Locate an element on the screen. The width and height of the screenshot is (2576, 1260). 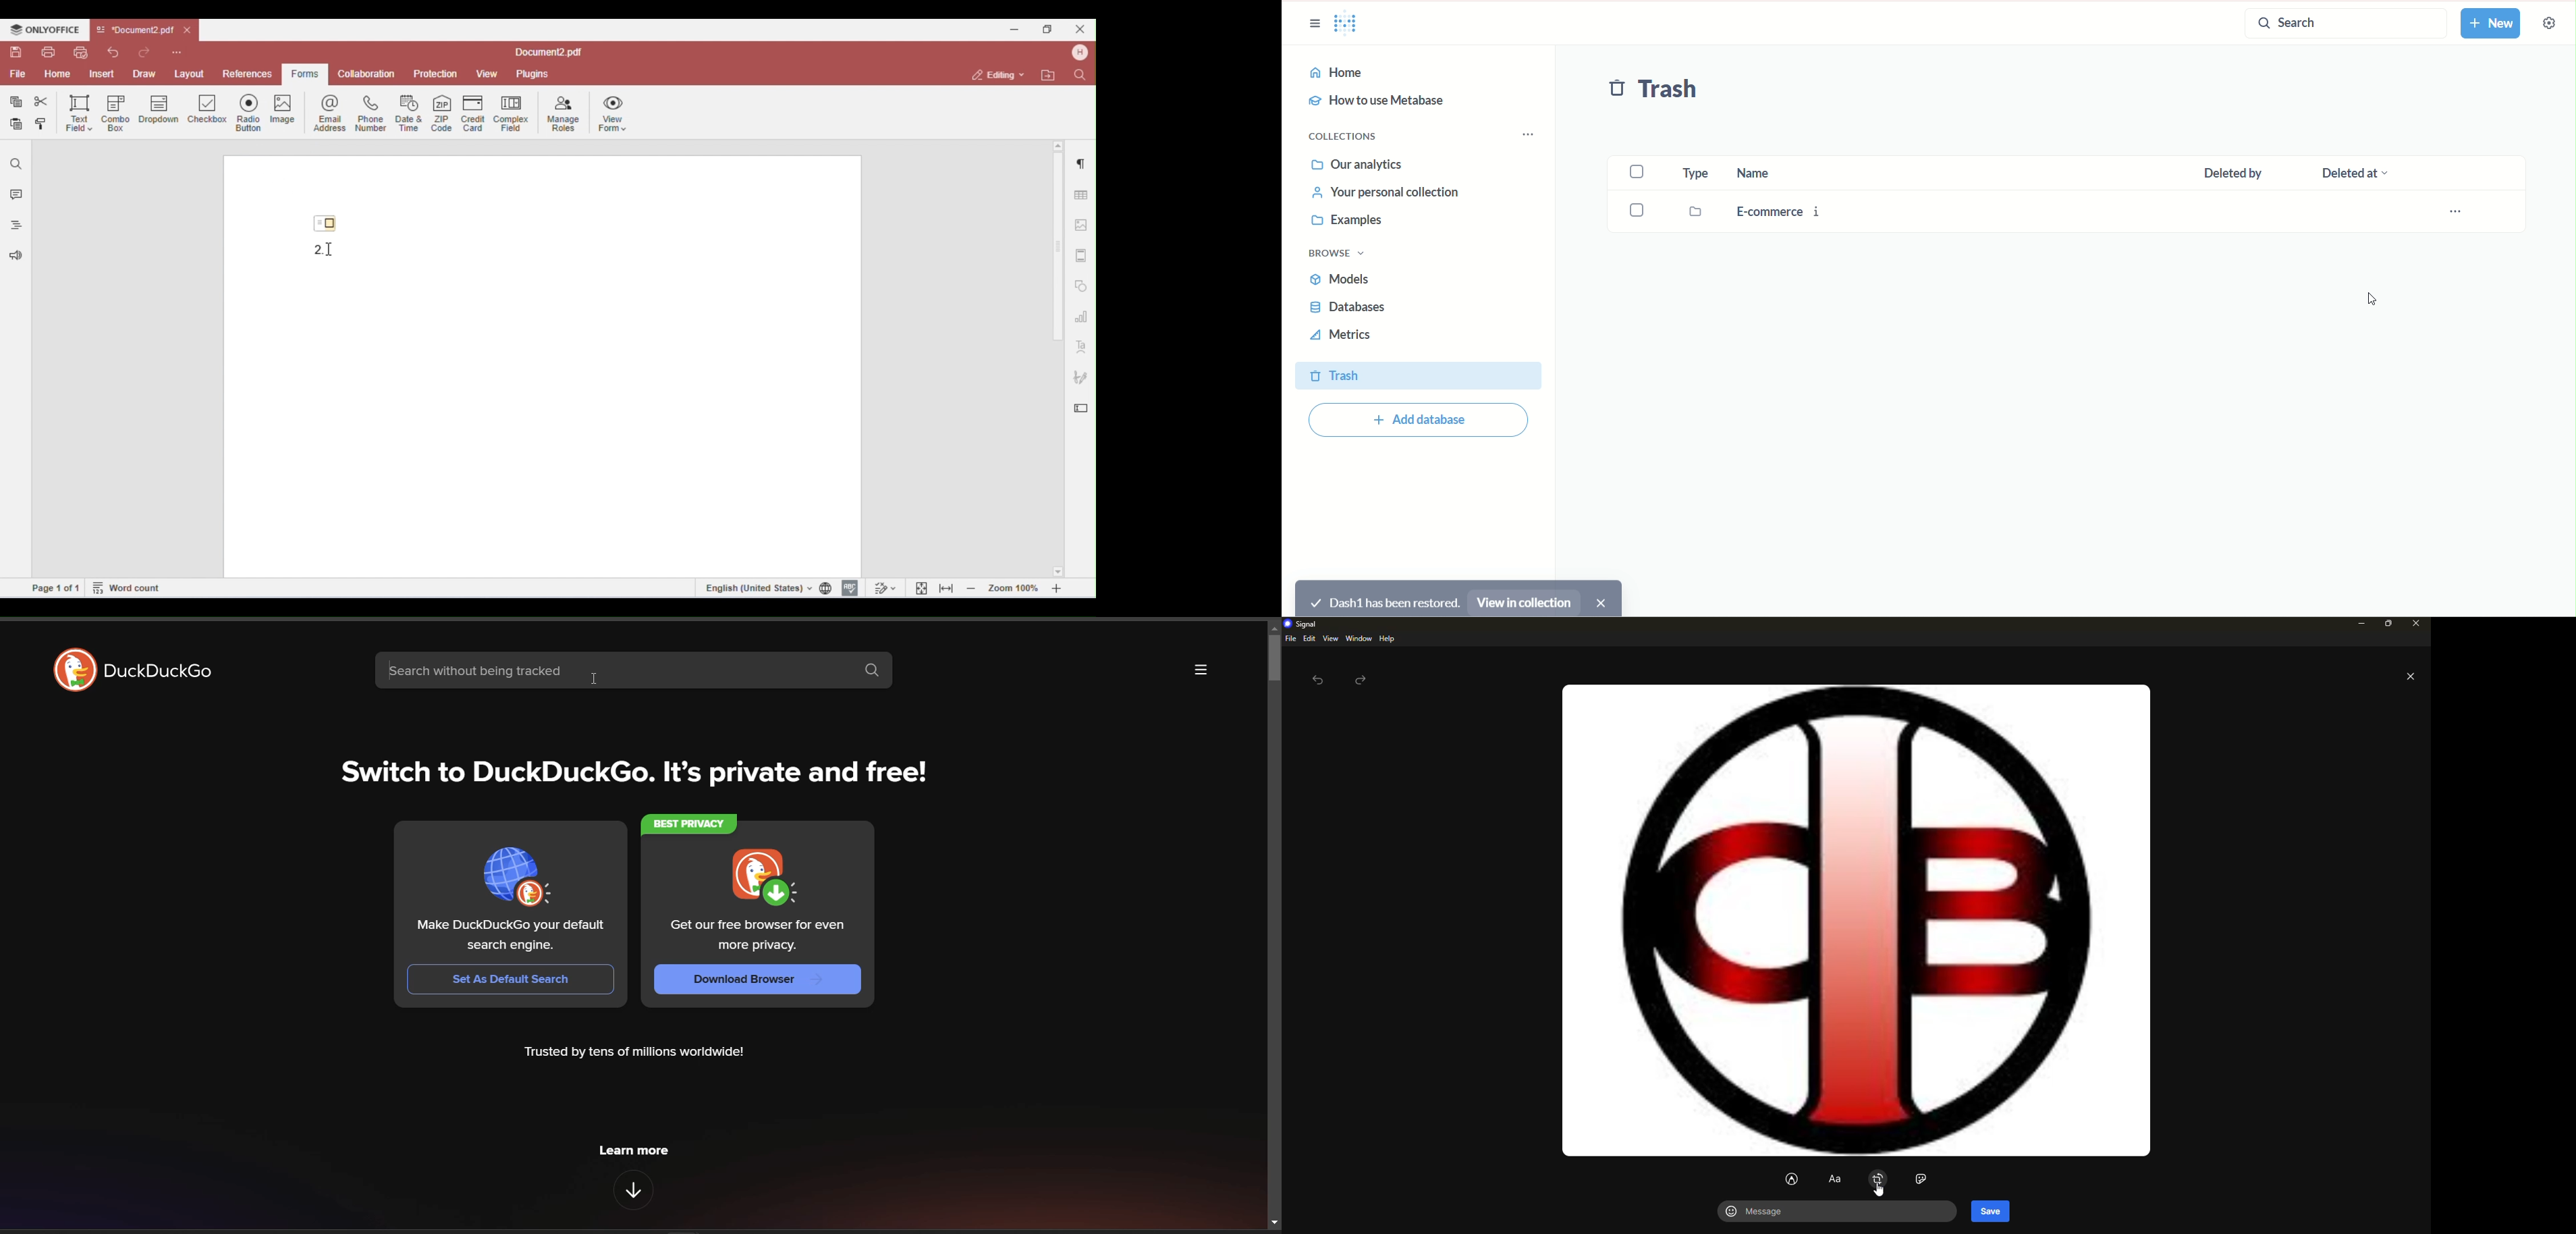
sticker is located at coordinates (1921, 1180).